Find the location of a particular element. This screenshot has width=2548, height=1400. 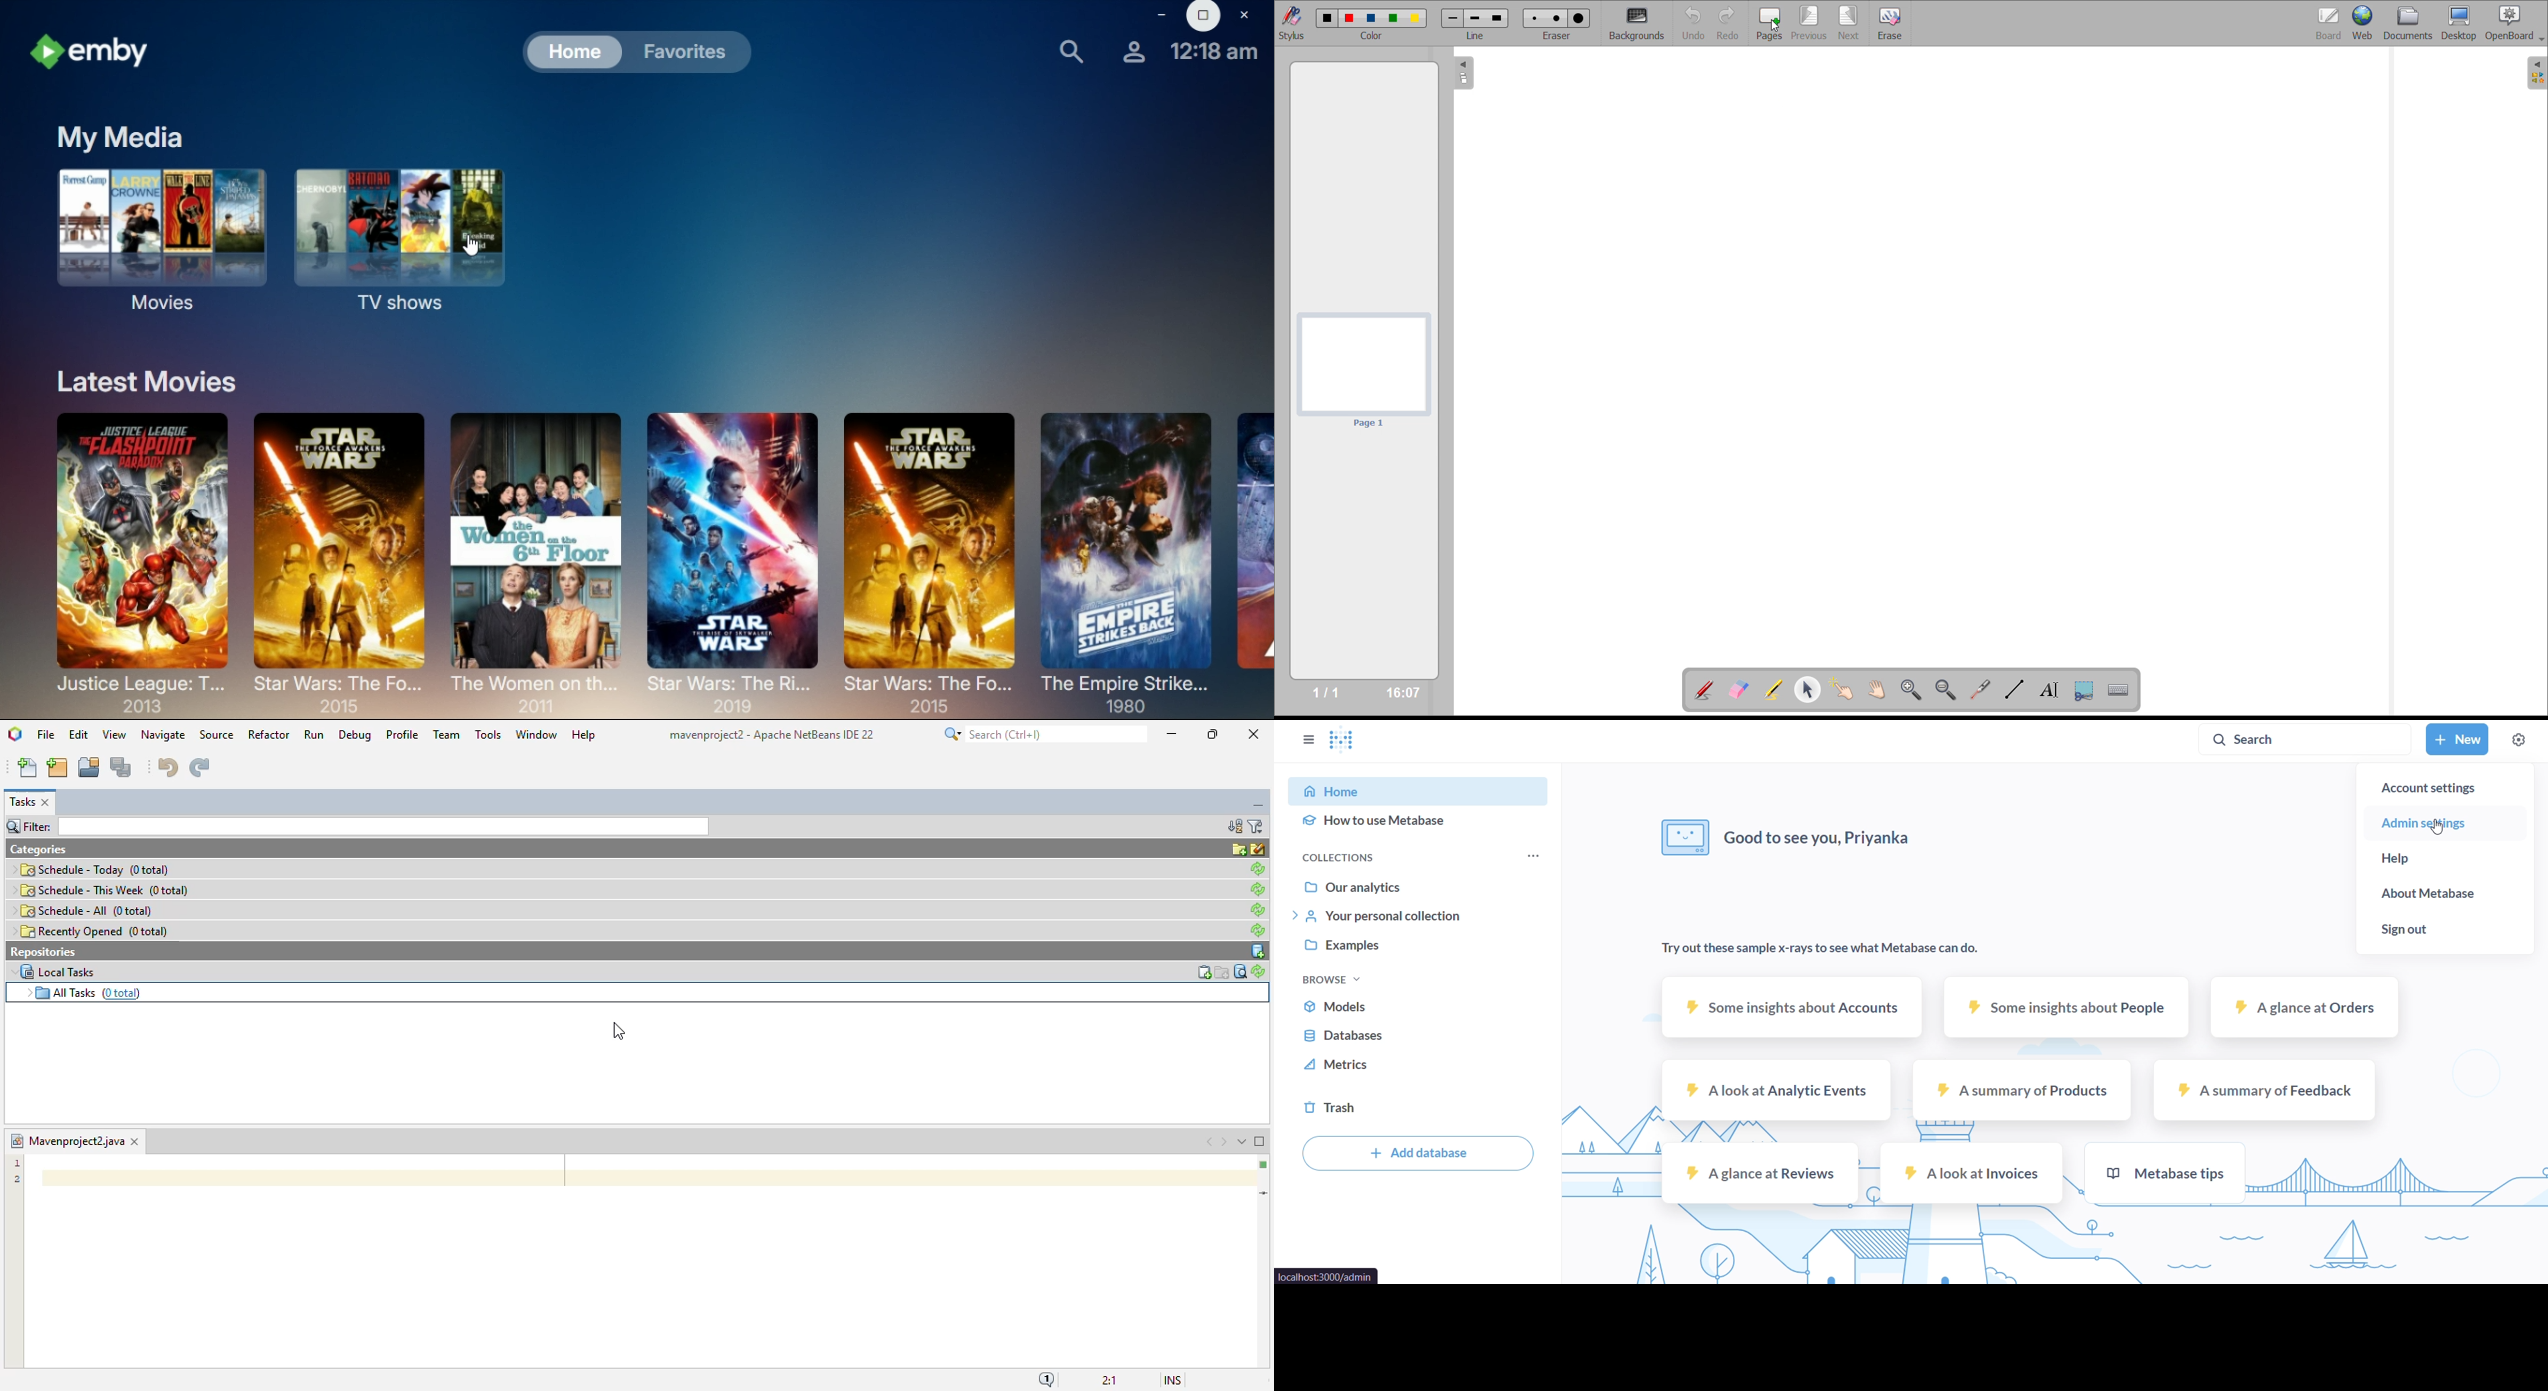

12.48 is located at coordinates (1214, 51).